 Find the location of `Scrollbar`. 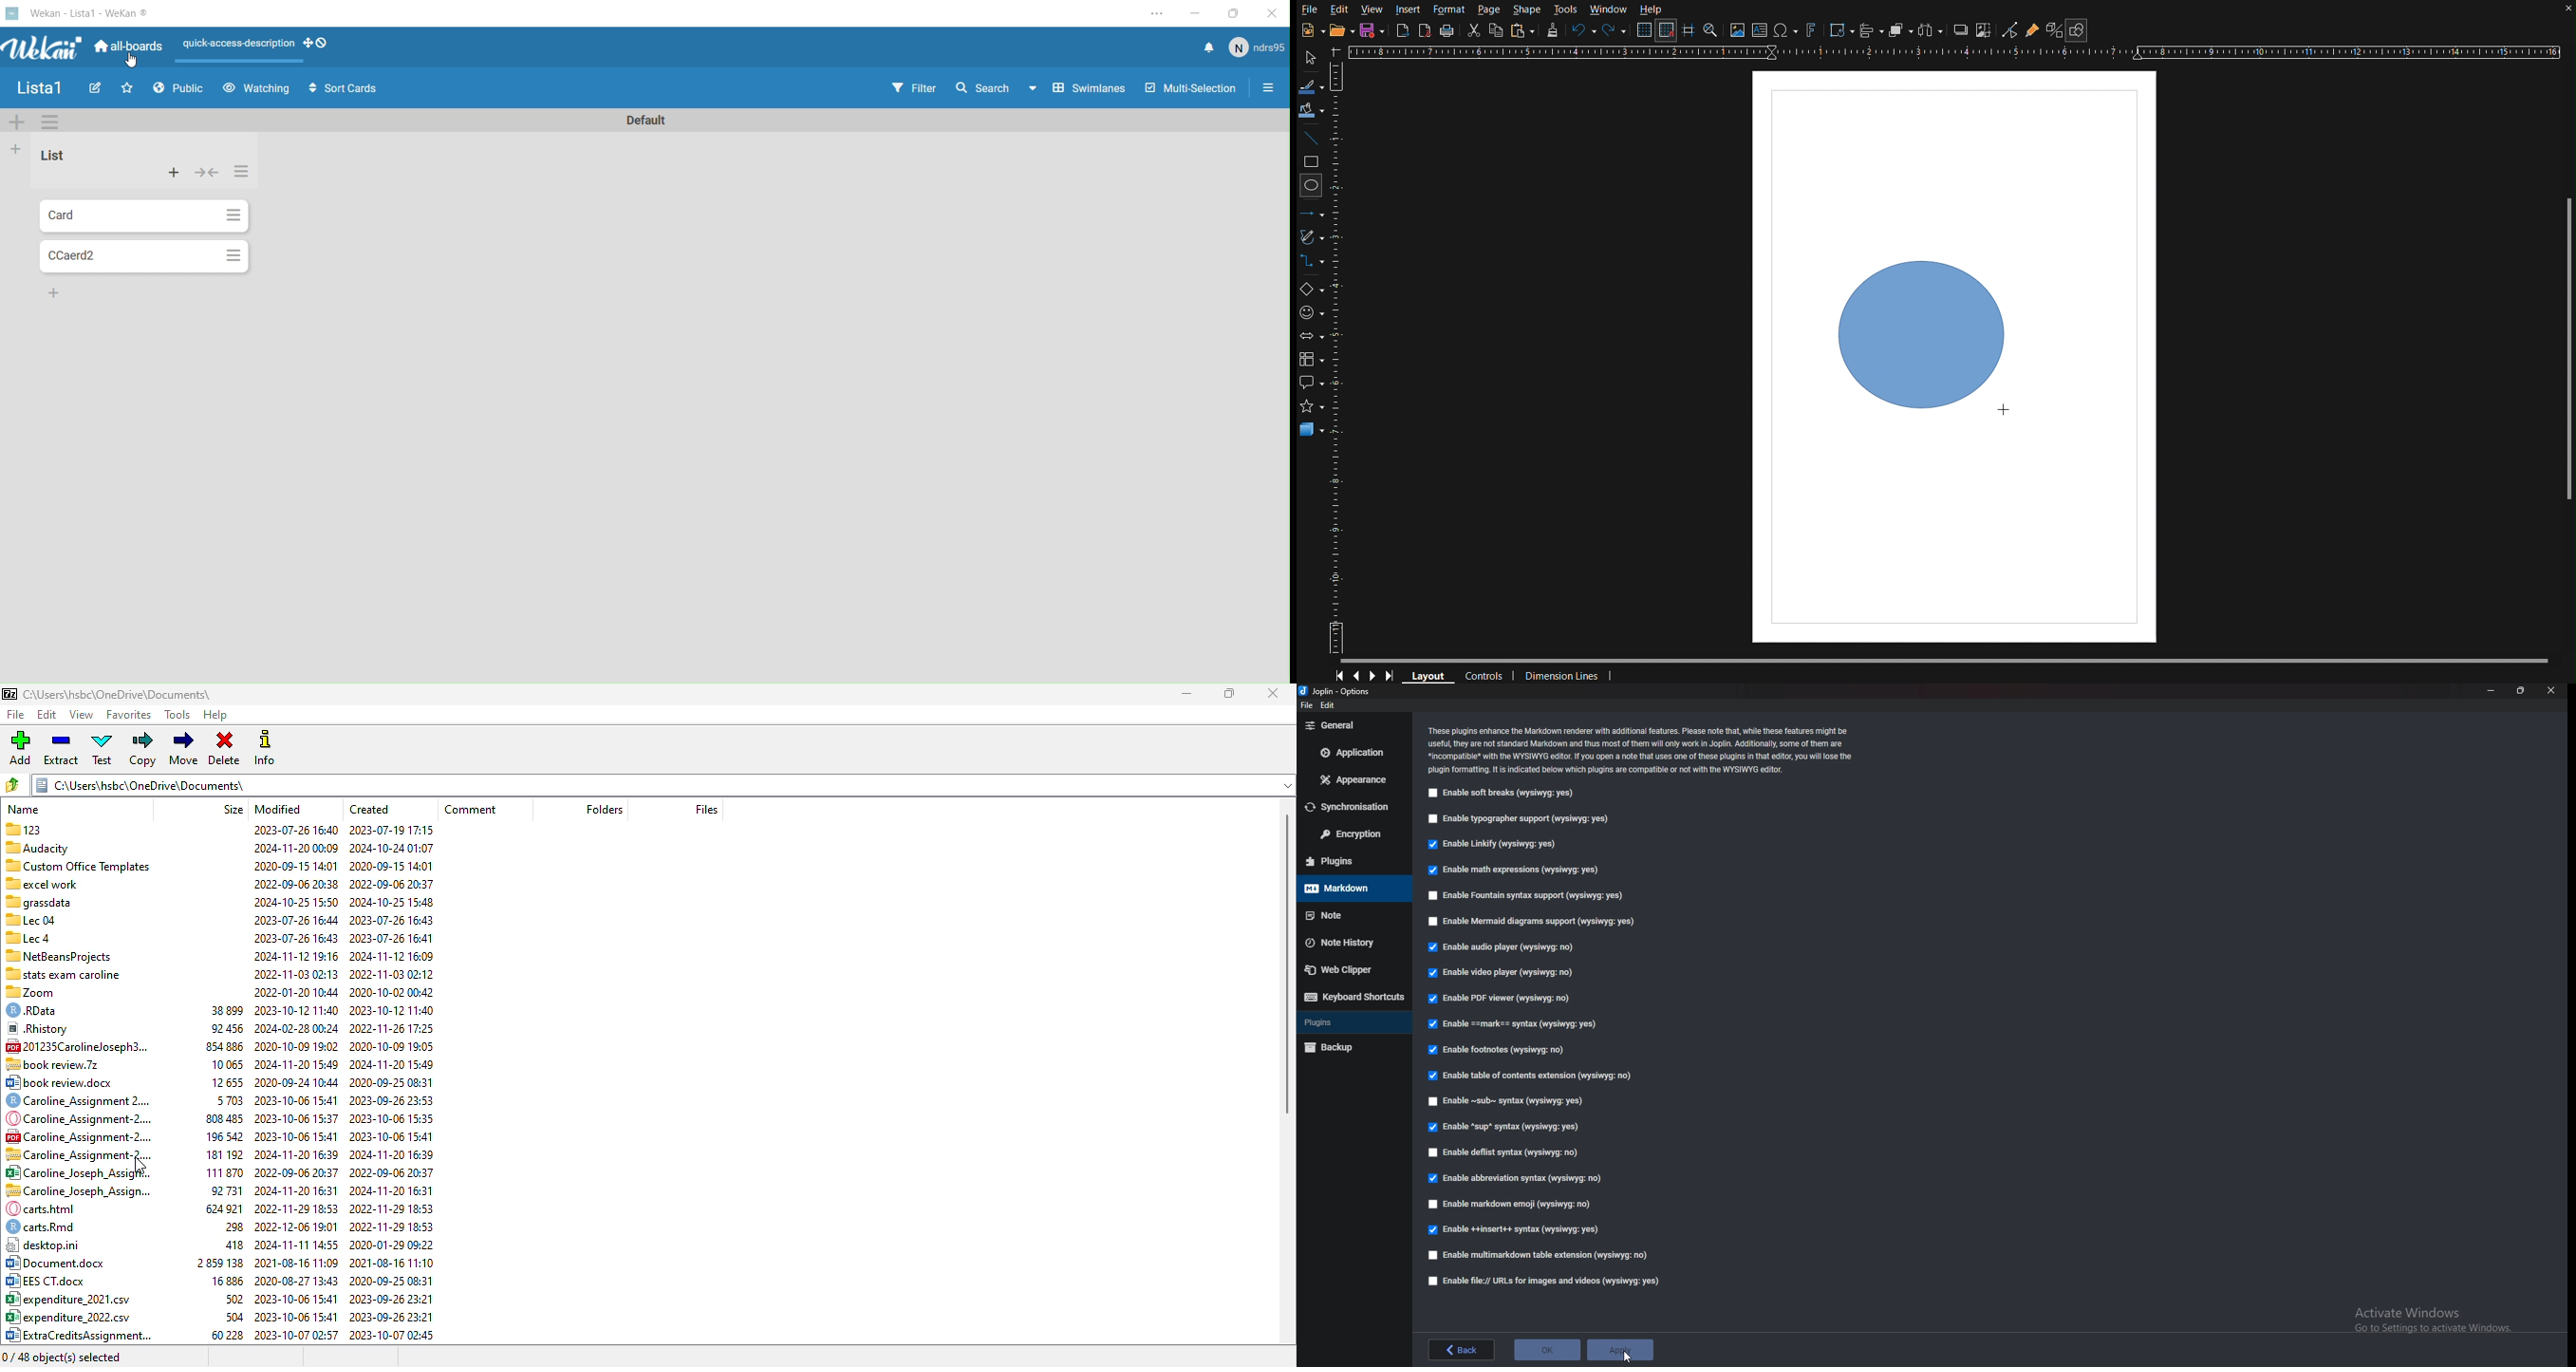

Scrollbar is located at coordinates (2564, 344).